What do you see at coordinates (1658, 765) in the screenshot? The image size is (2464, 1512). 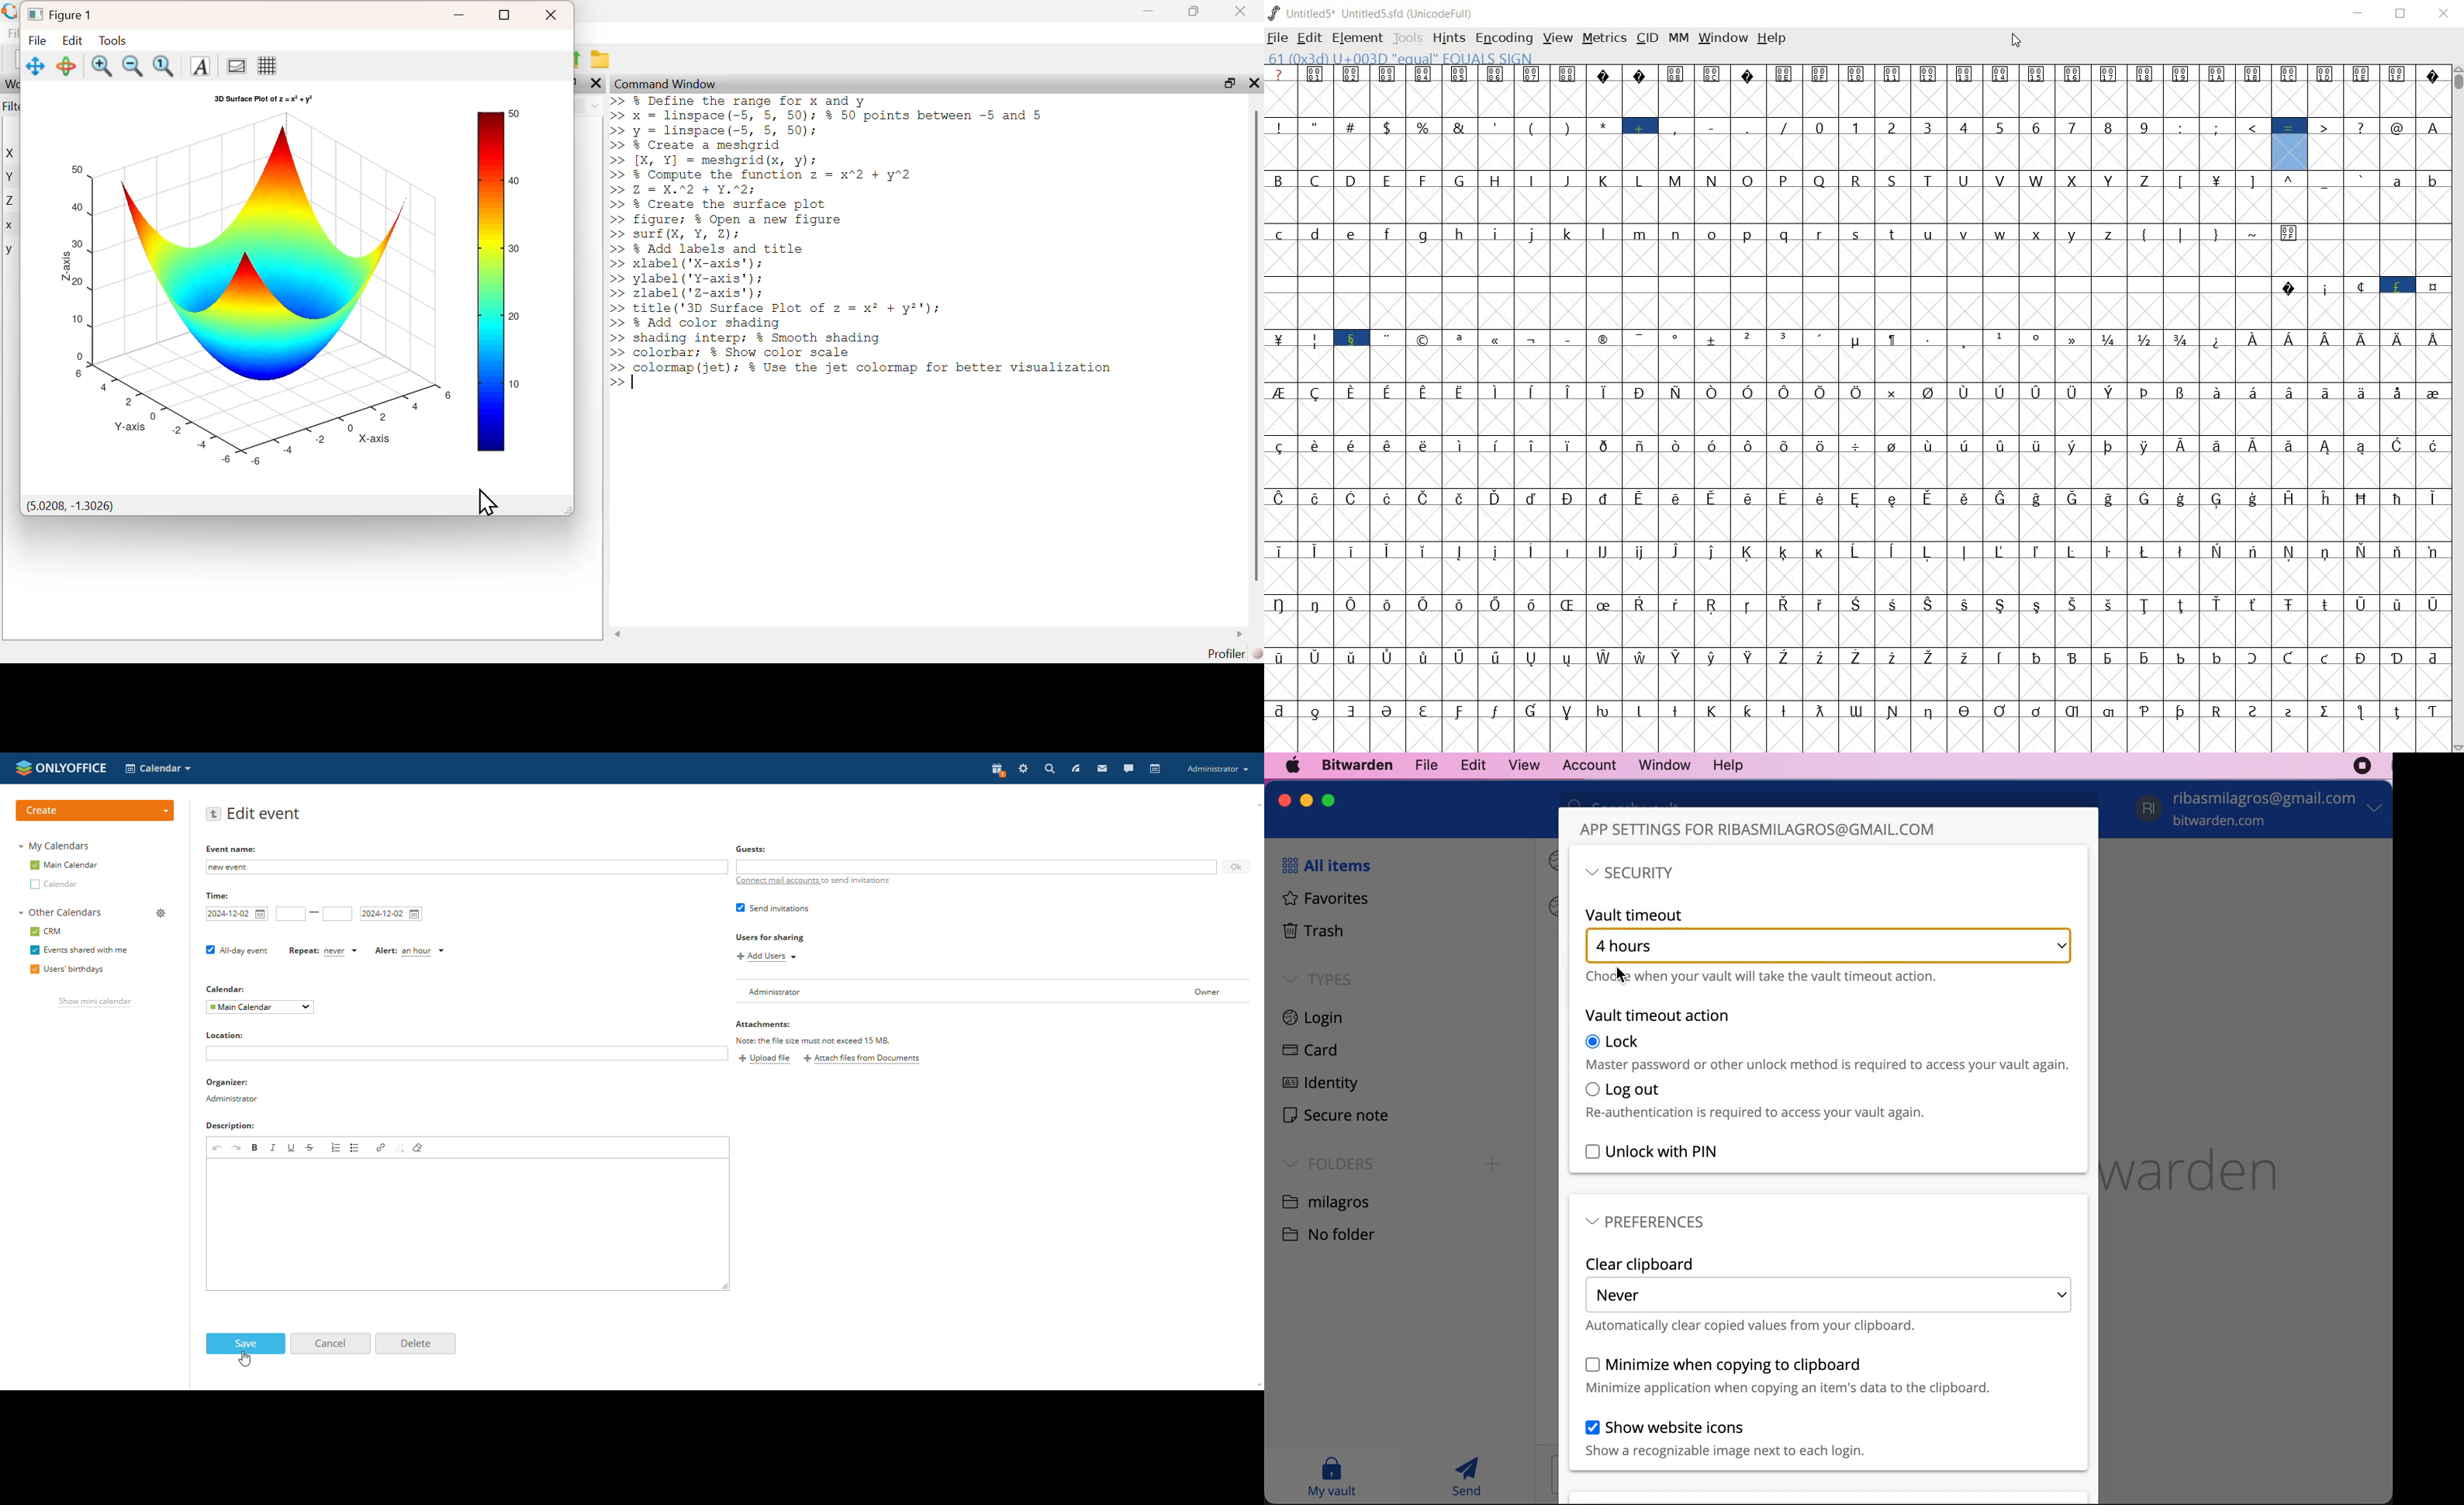 I see `window` at bounding box center [1658, 765].